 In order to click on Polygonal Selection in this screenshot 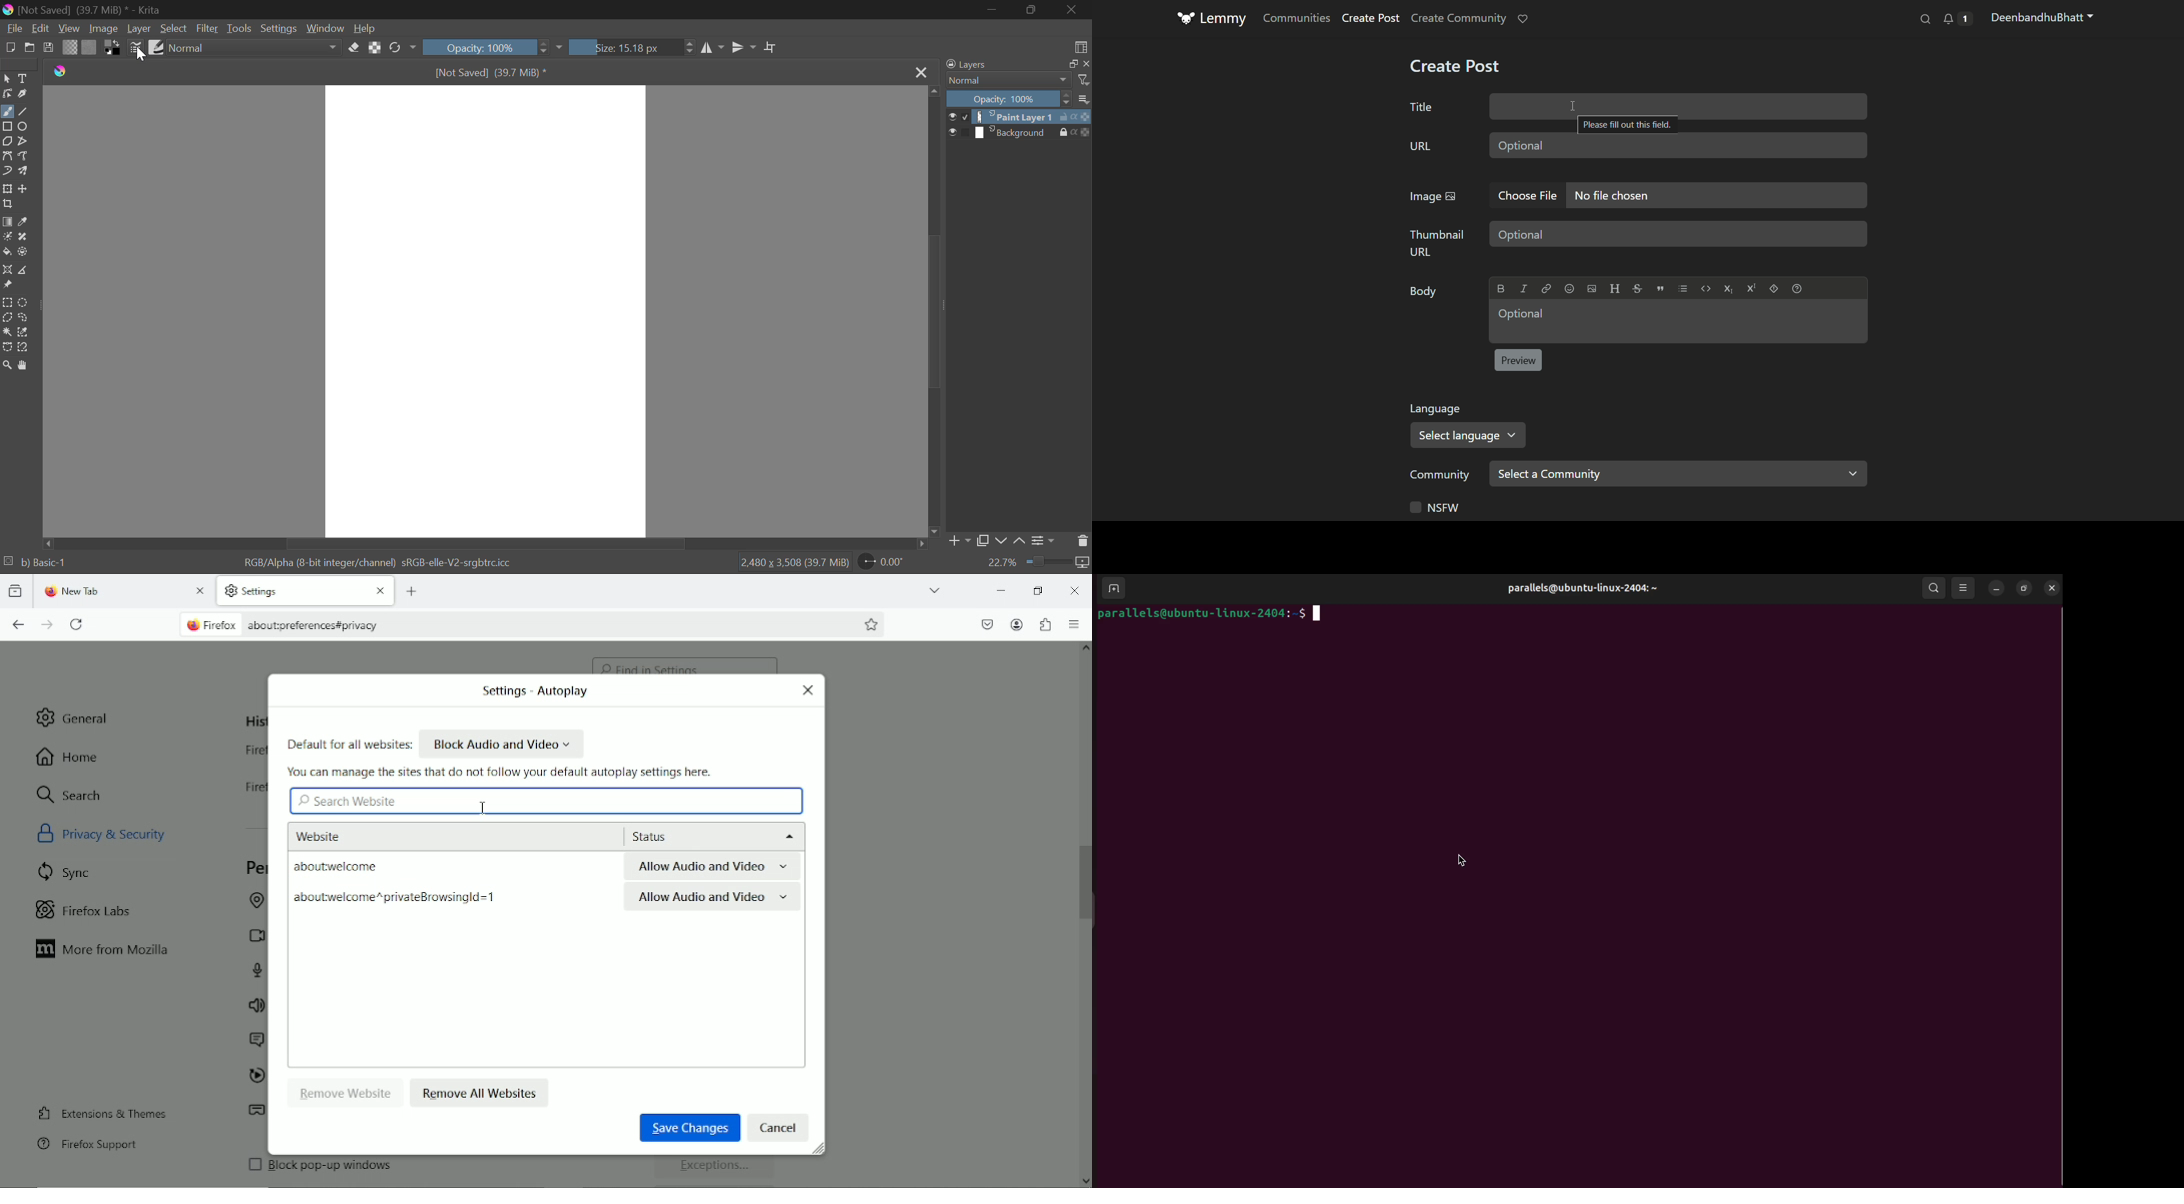, I will do `click(7, 317)`.